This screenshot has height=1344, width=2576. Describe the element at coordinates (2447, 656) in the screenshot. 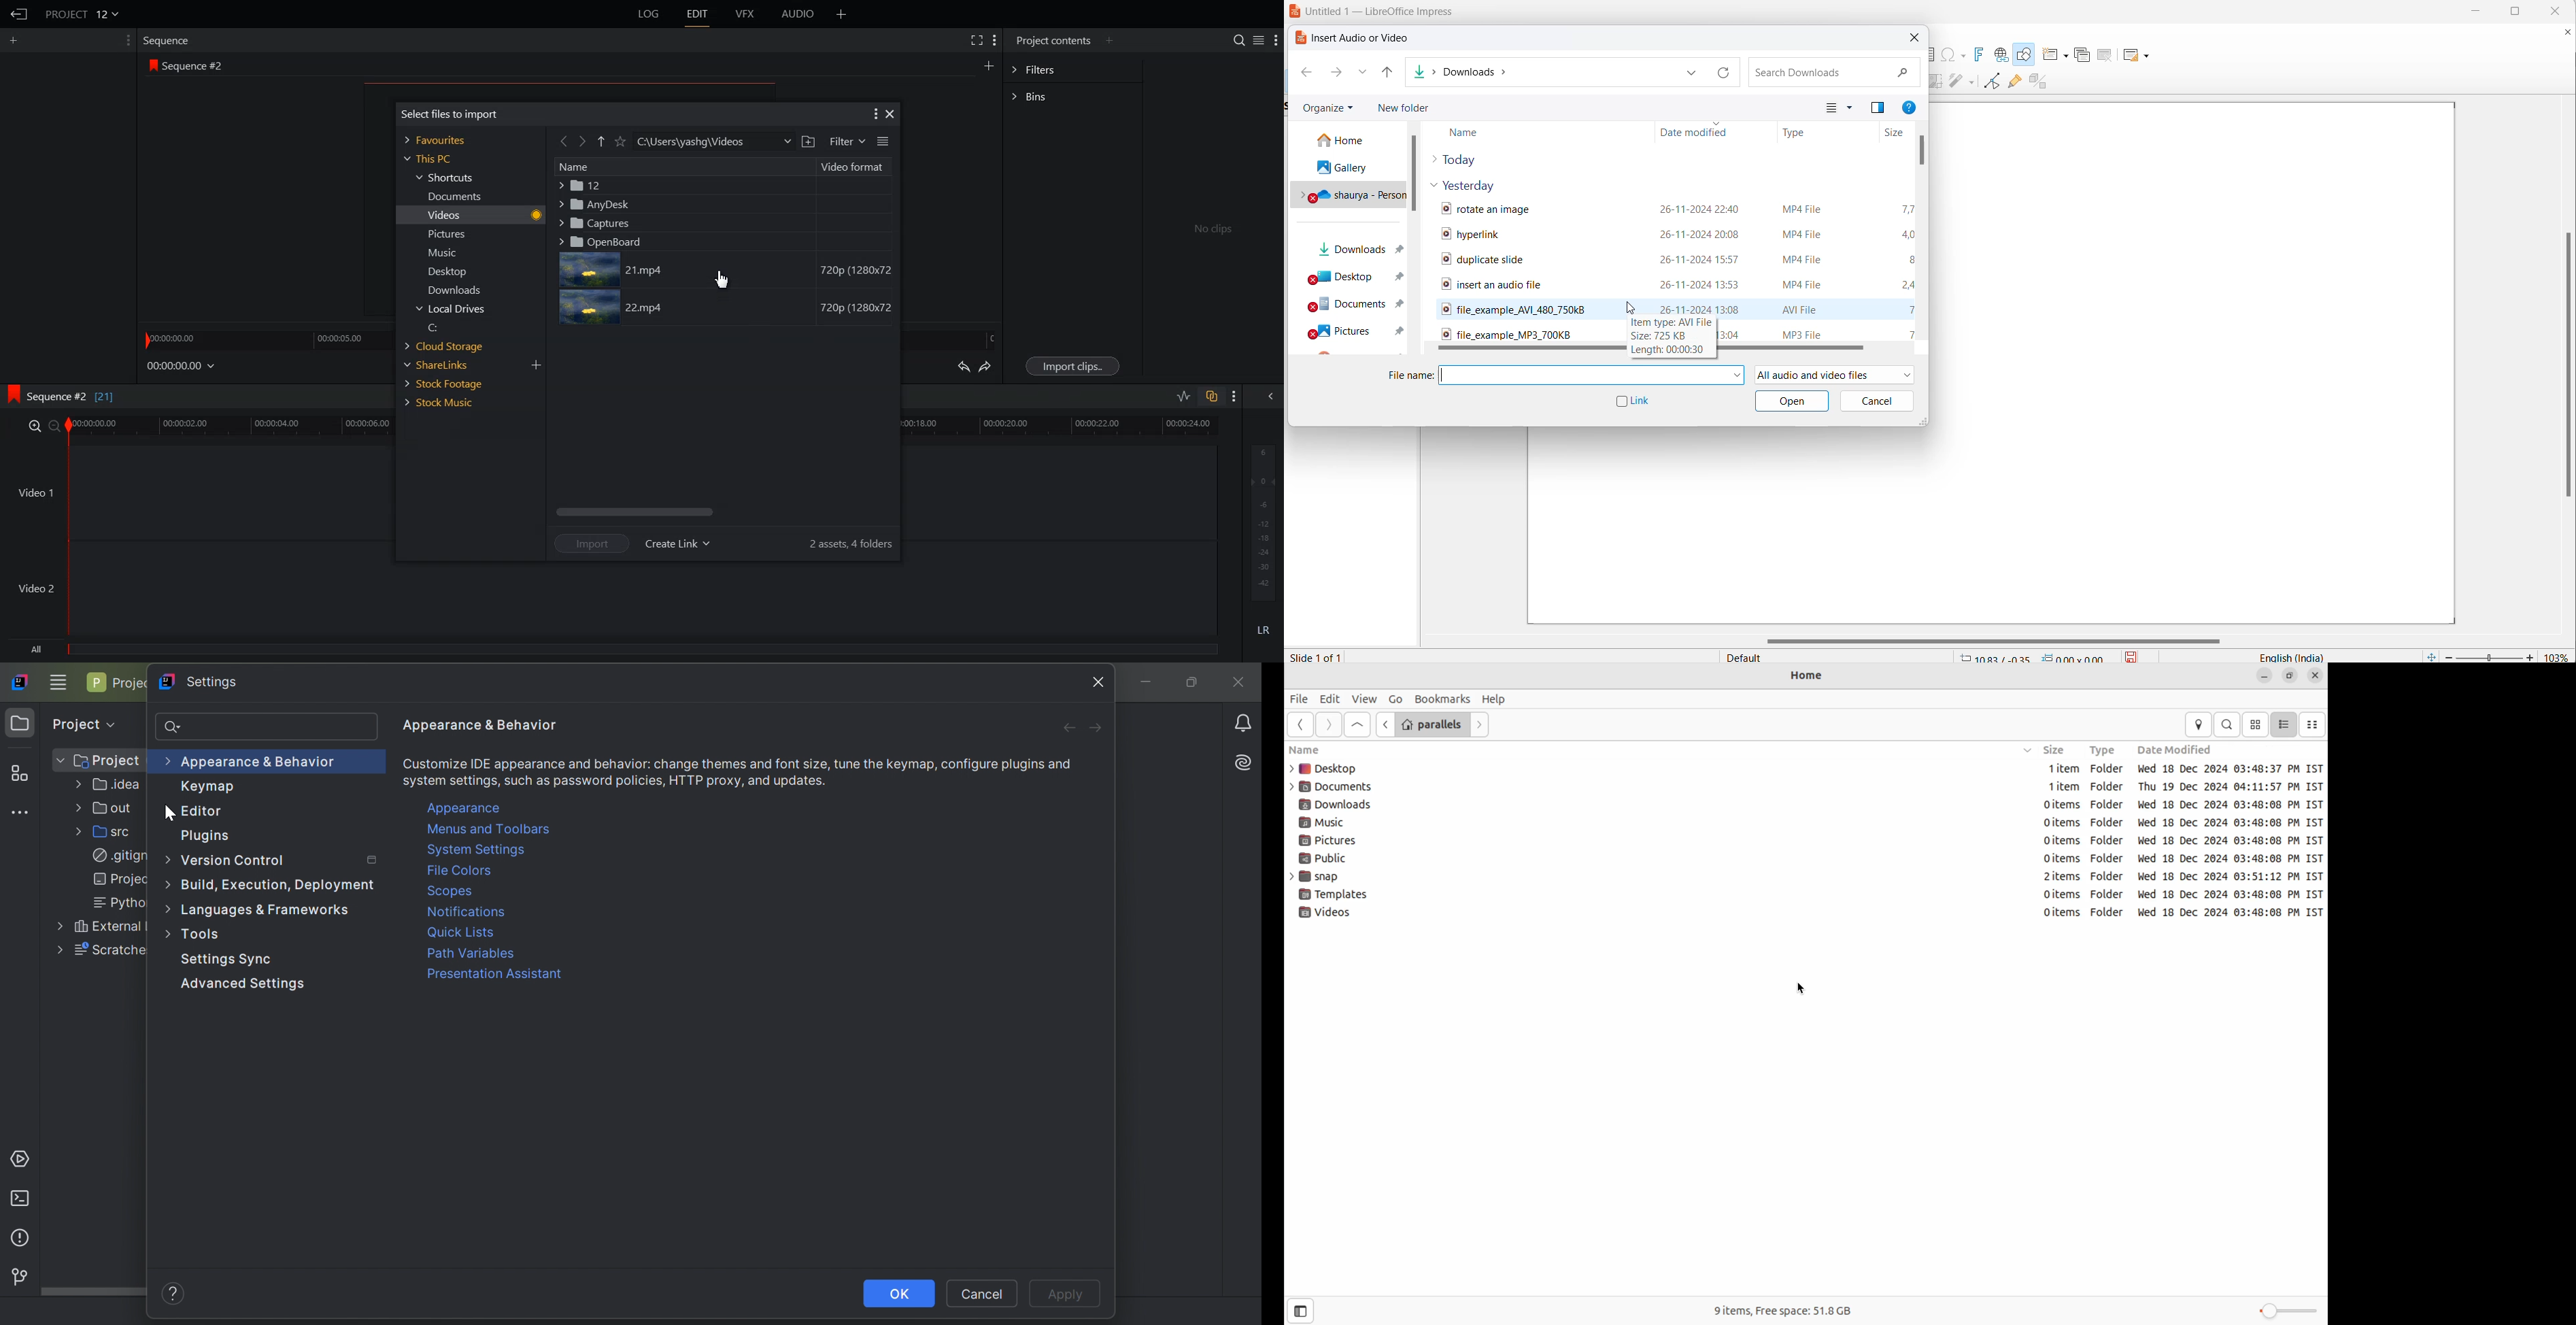

I see `decrease zoom` at that location.